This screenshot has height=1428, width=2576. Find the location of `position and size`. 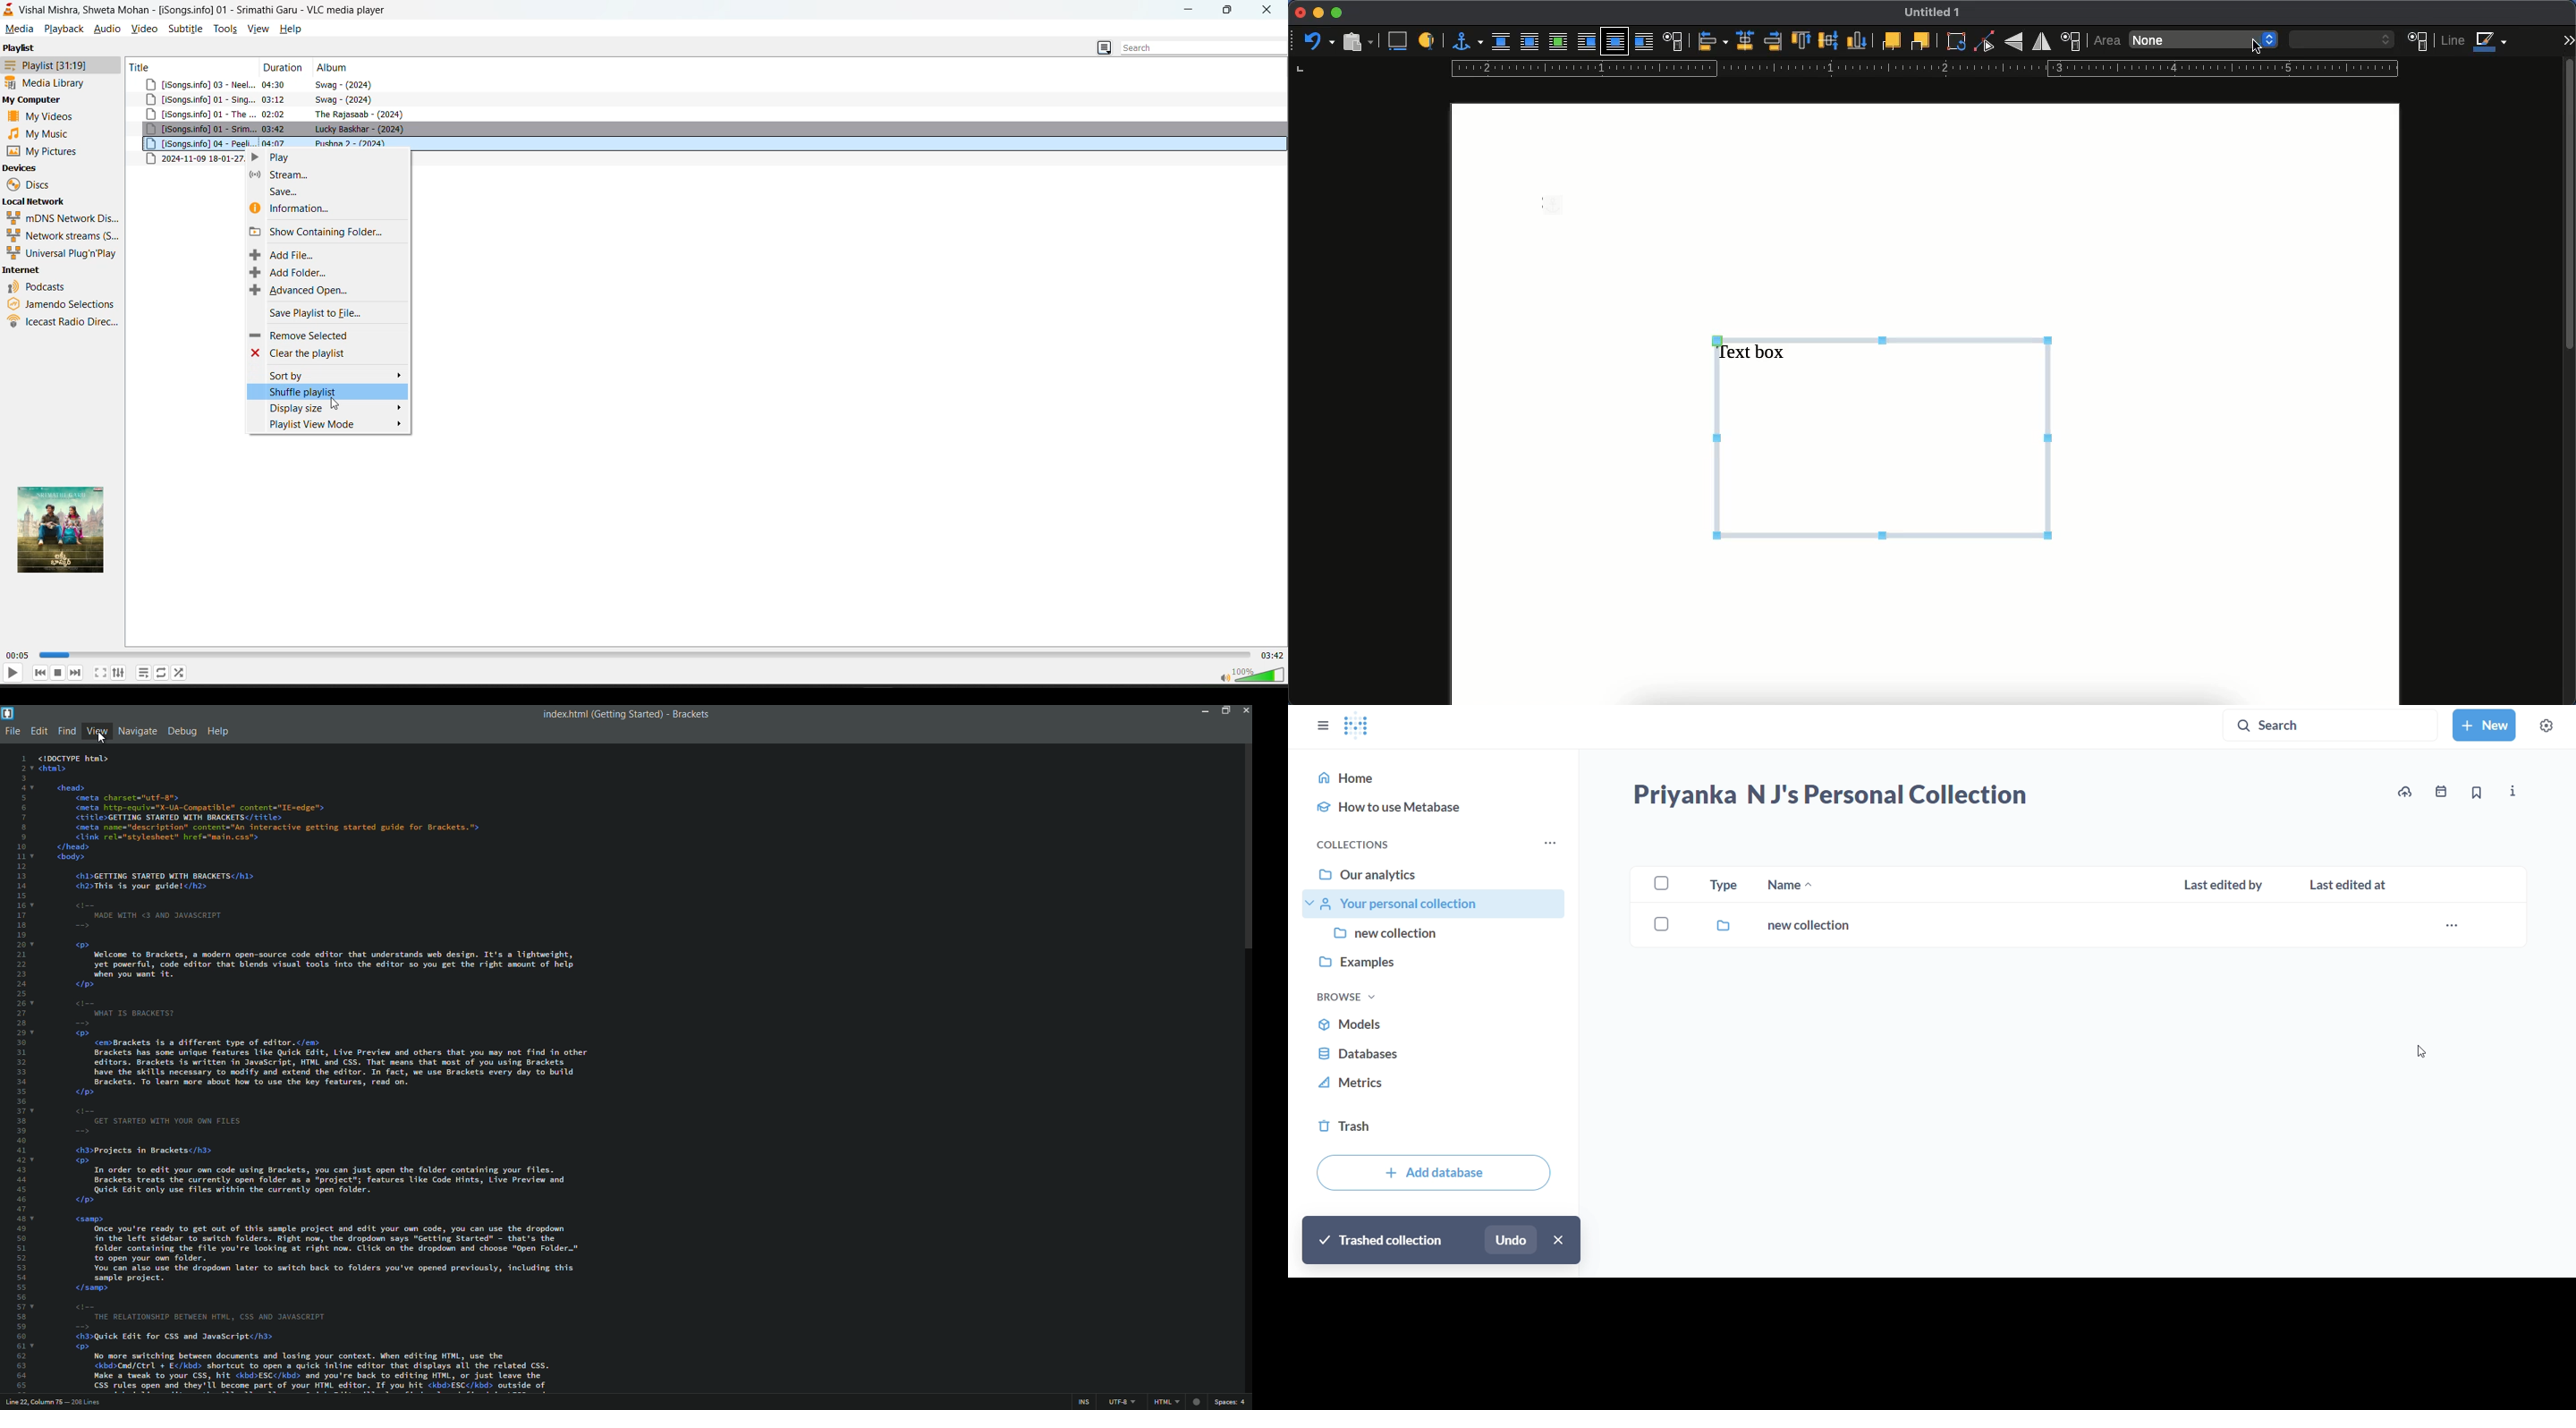

position and size is located at coordinates (2072, 41).